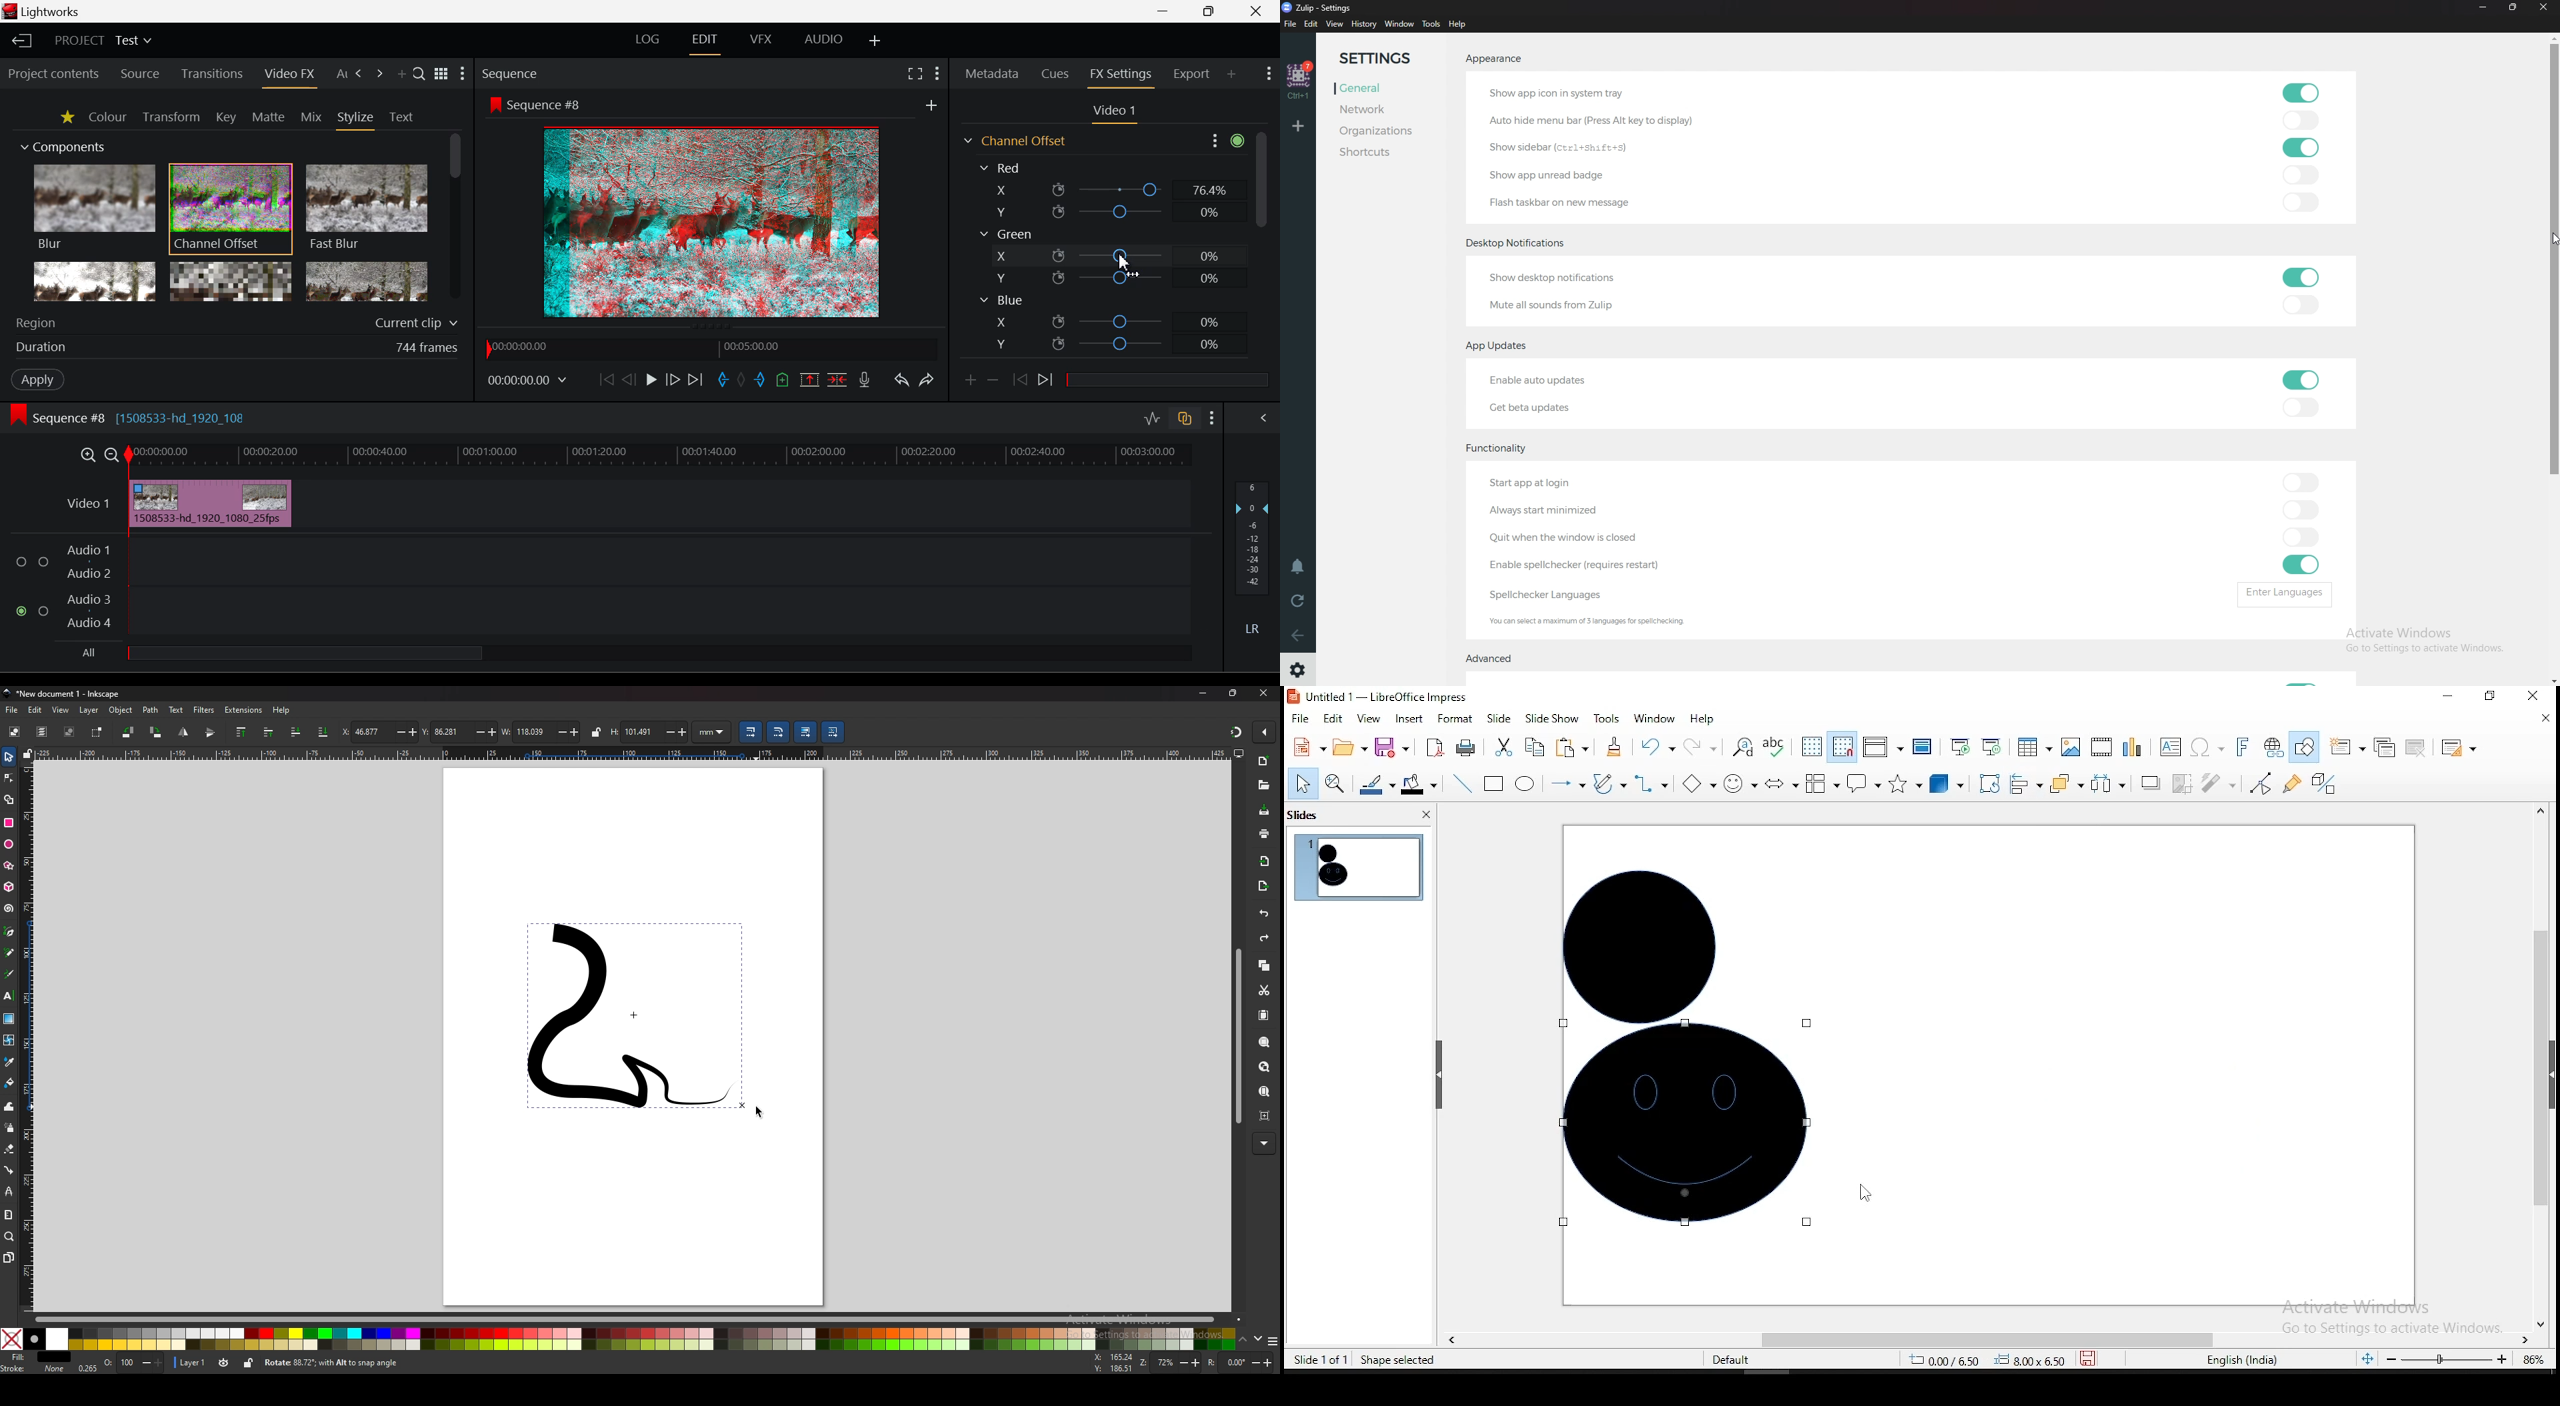 This screenshot has height=1428, width=2576. What do you see at coordinates (93, 208) in the screenshot?
I see `Blur` at bounding box center [93, 208].